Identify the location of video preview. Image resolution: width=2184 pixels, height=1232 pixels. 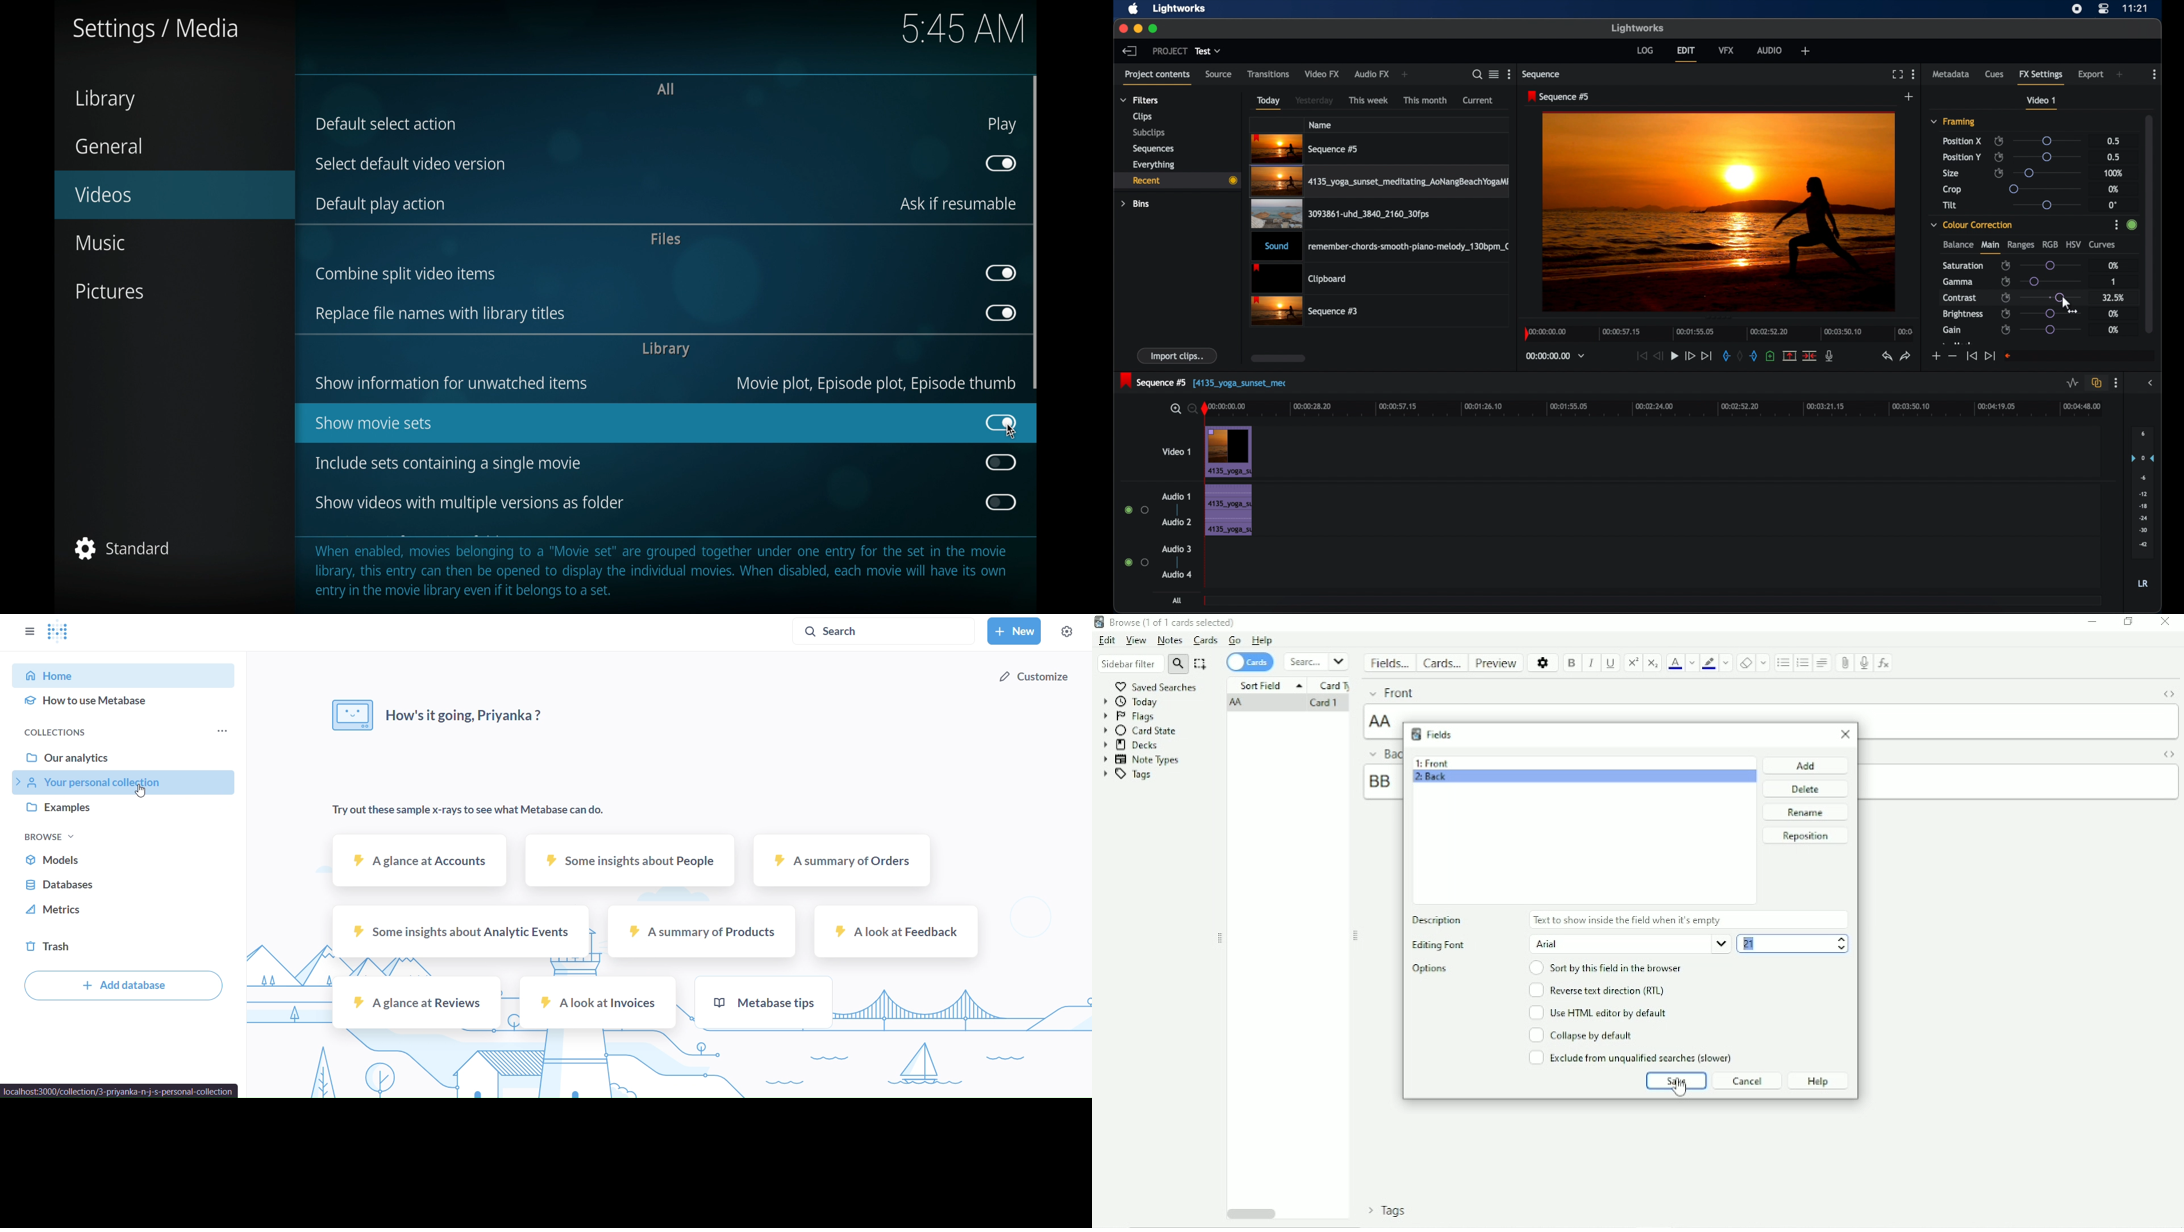
(1719, 213).